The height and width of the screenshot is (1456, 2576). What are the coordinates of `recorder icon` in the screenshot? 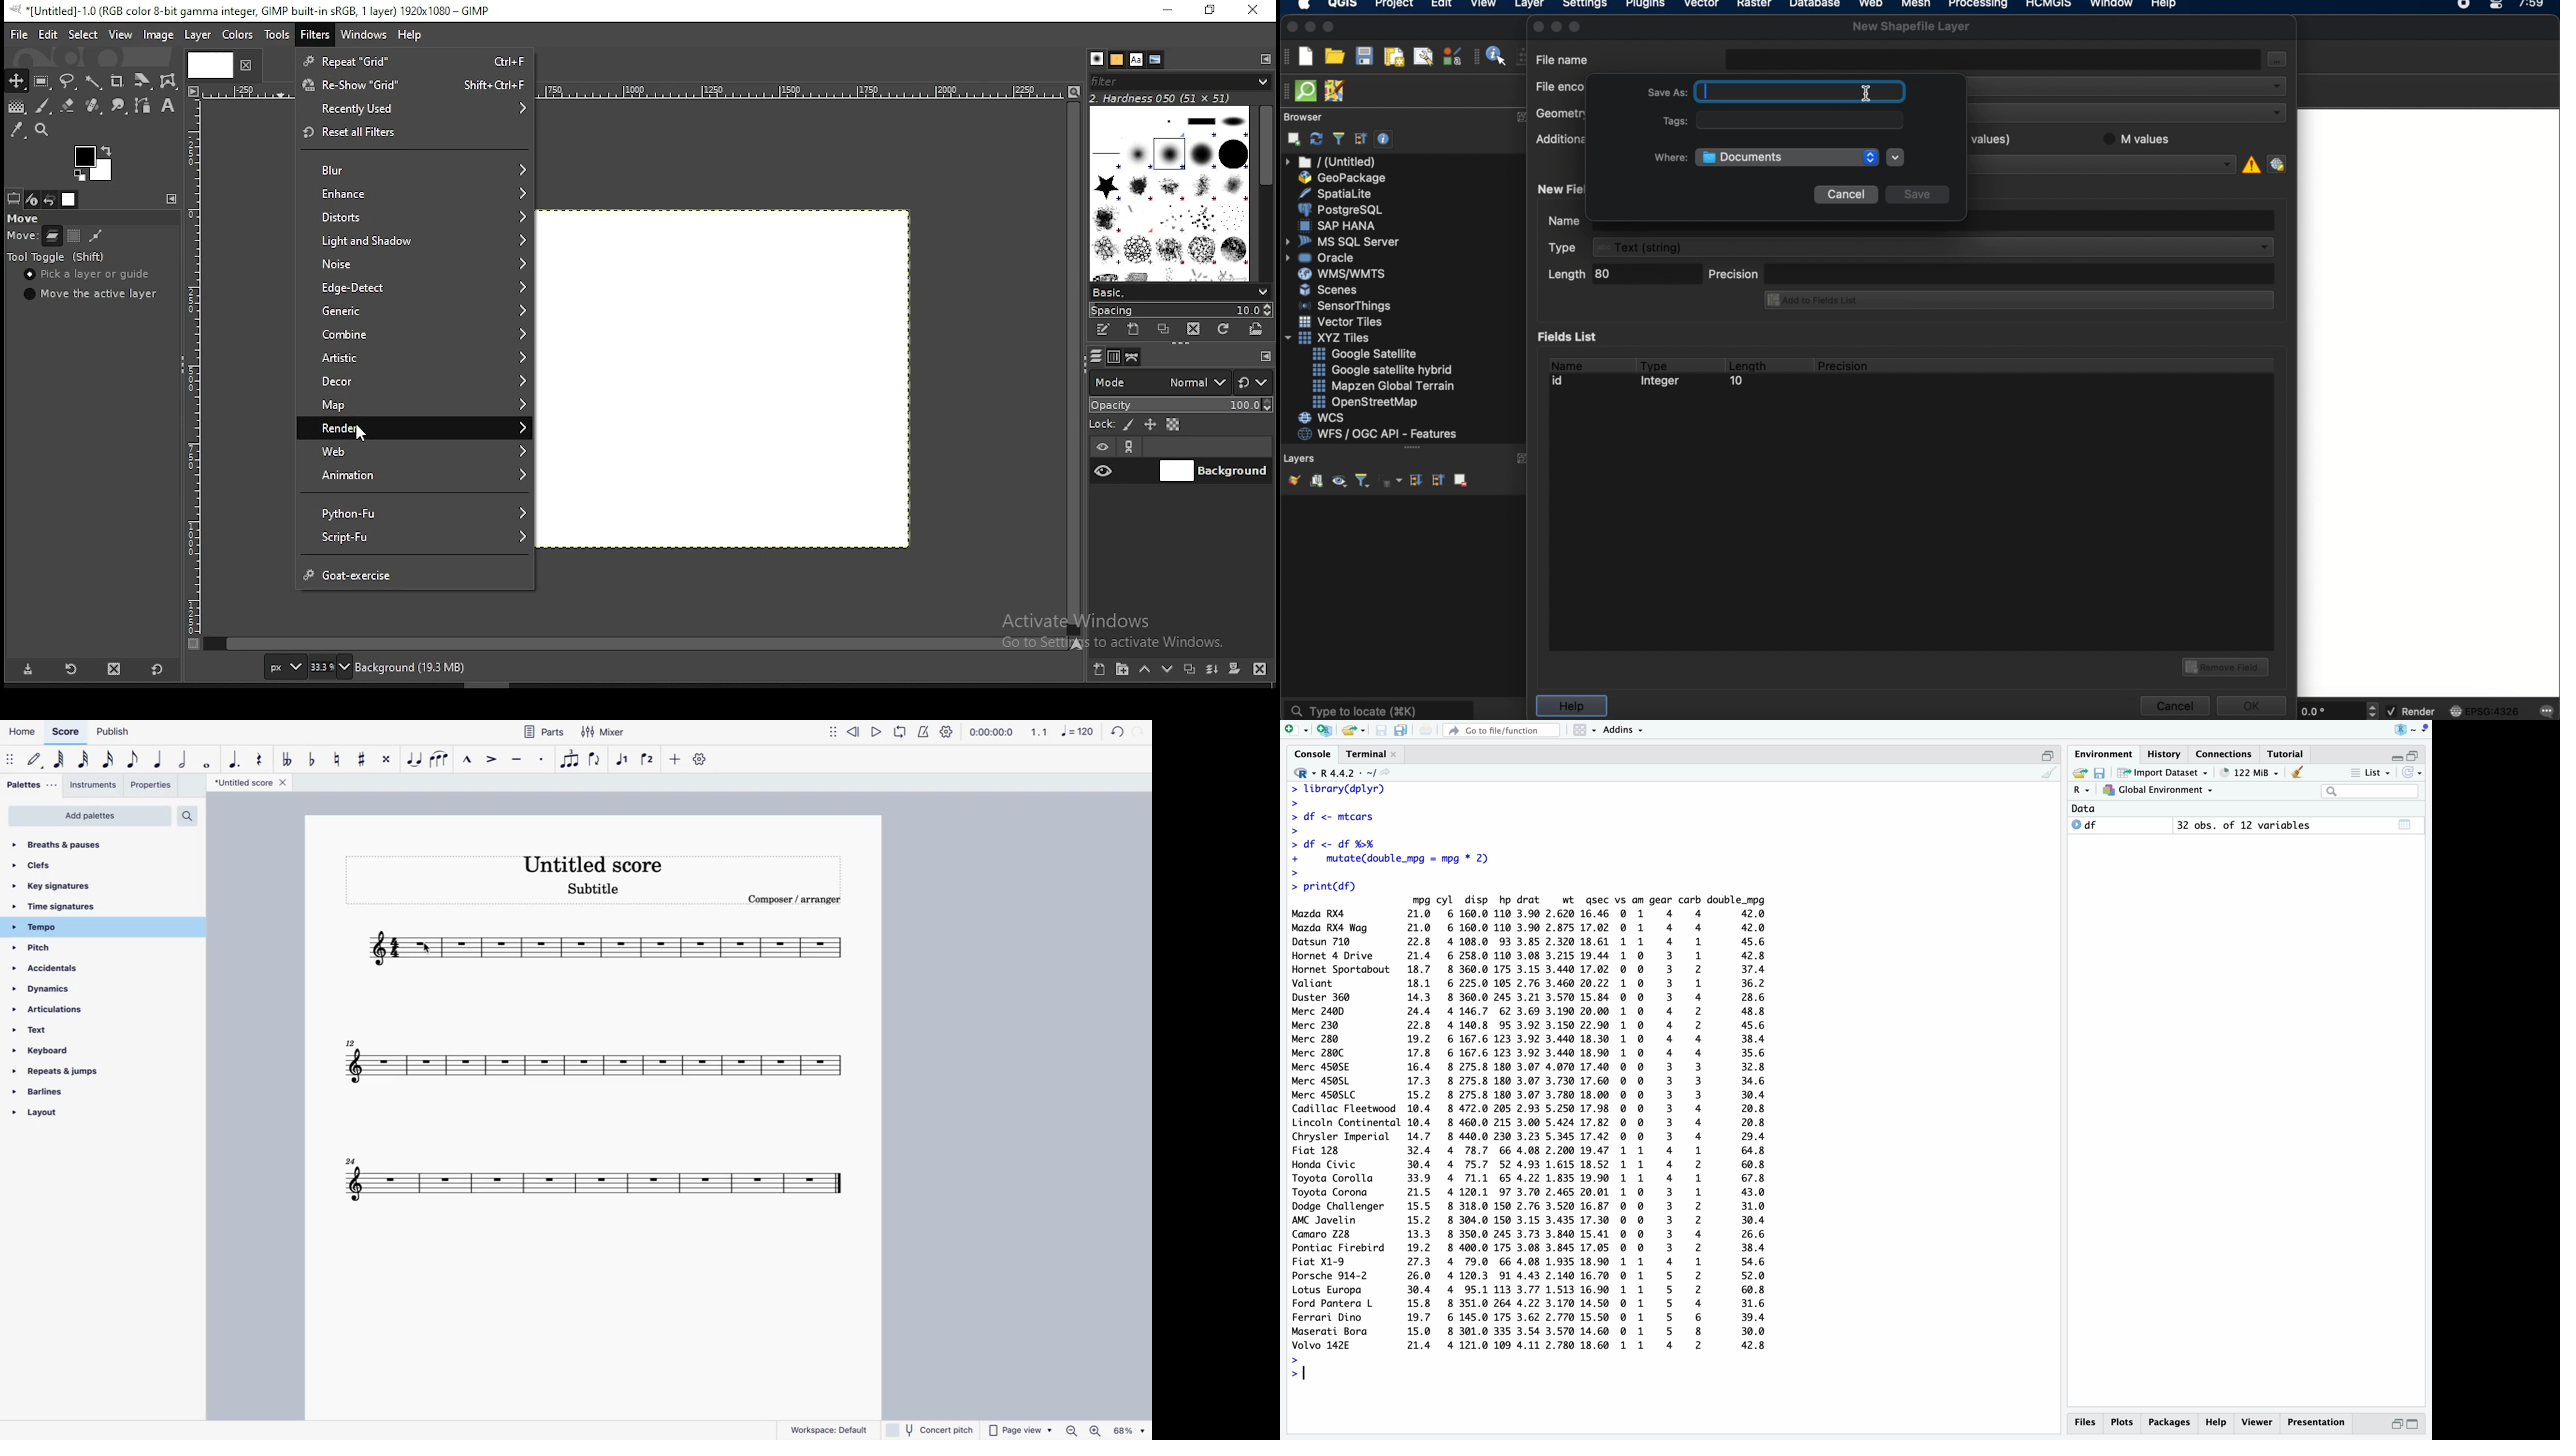 It's located at (2465, 5).